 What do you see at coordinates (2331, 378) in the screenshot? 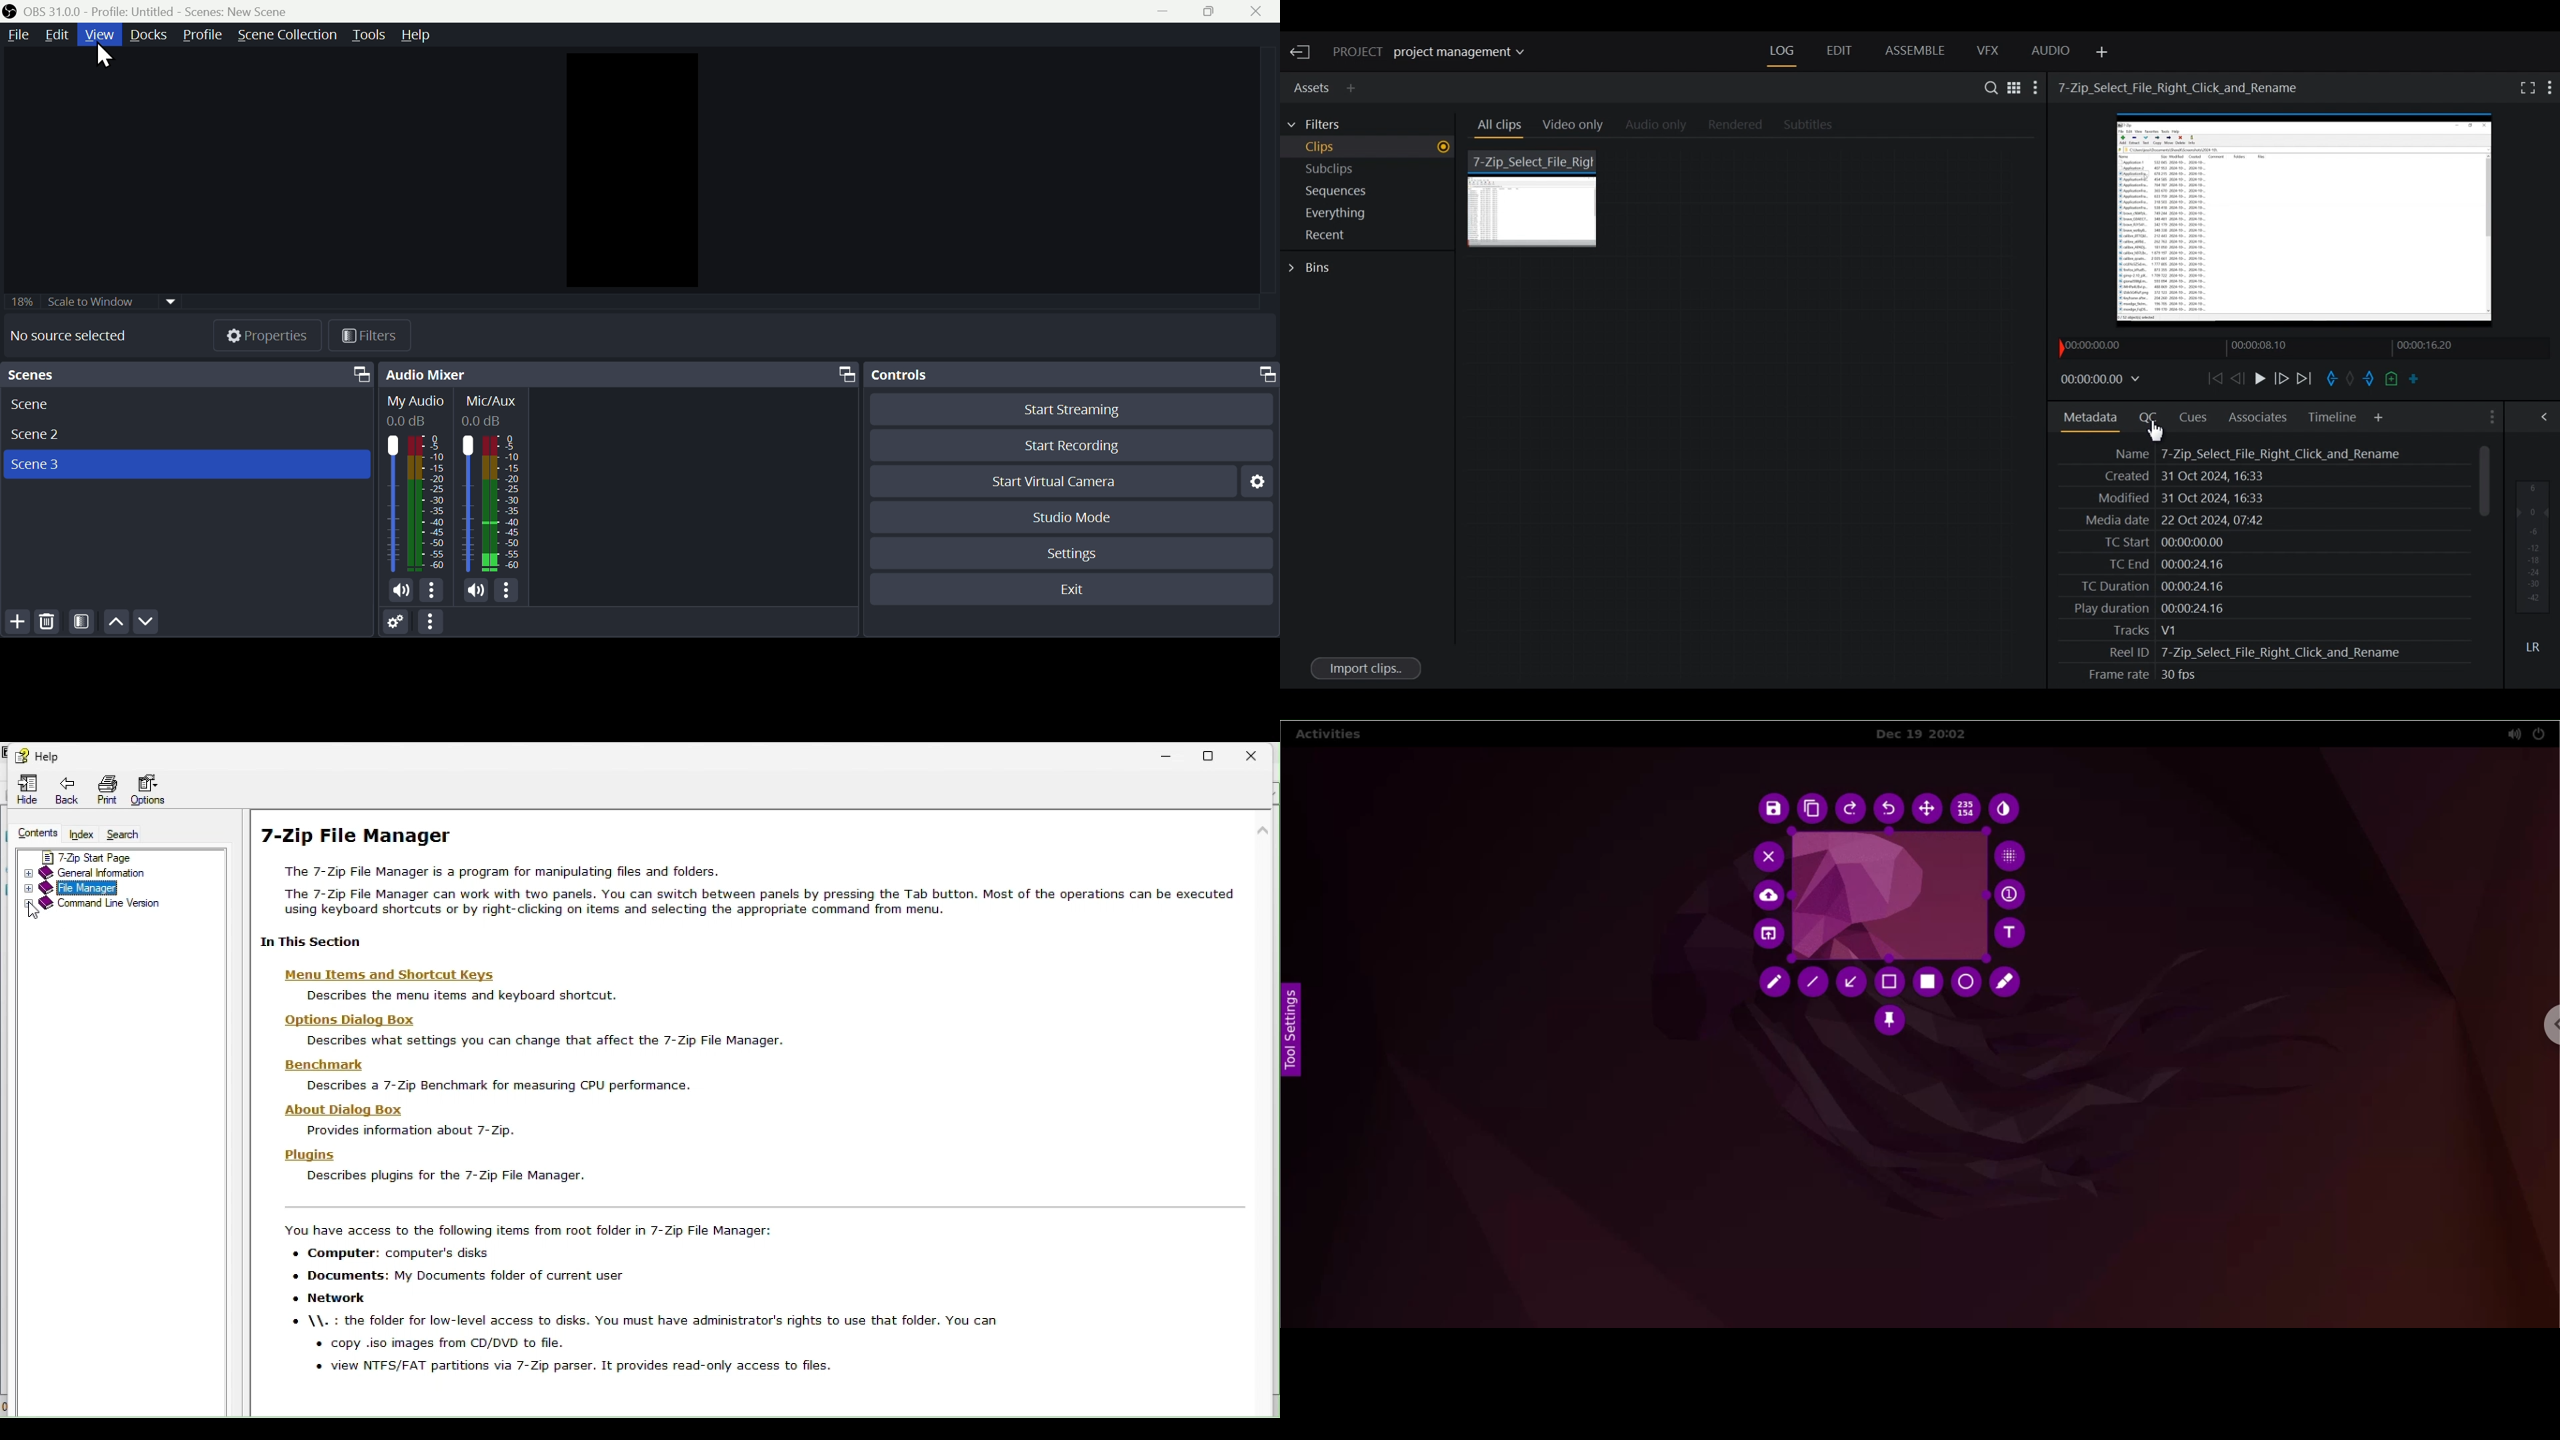
I see `Mark in` at bounding box center [2331, 378].